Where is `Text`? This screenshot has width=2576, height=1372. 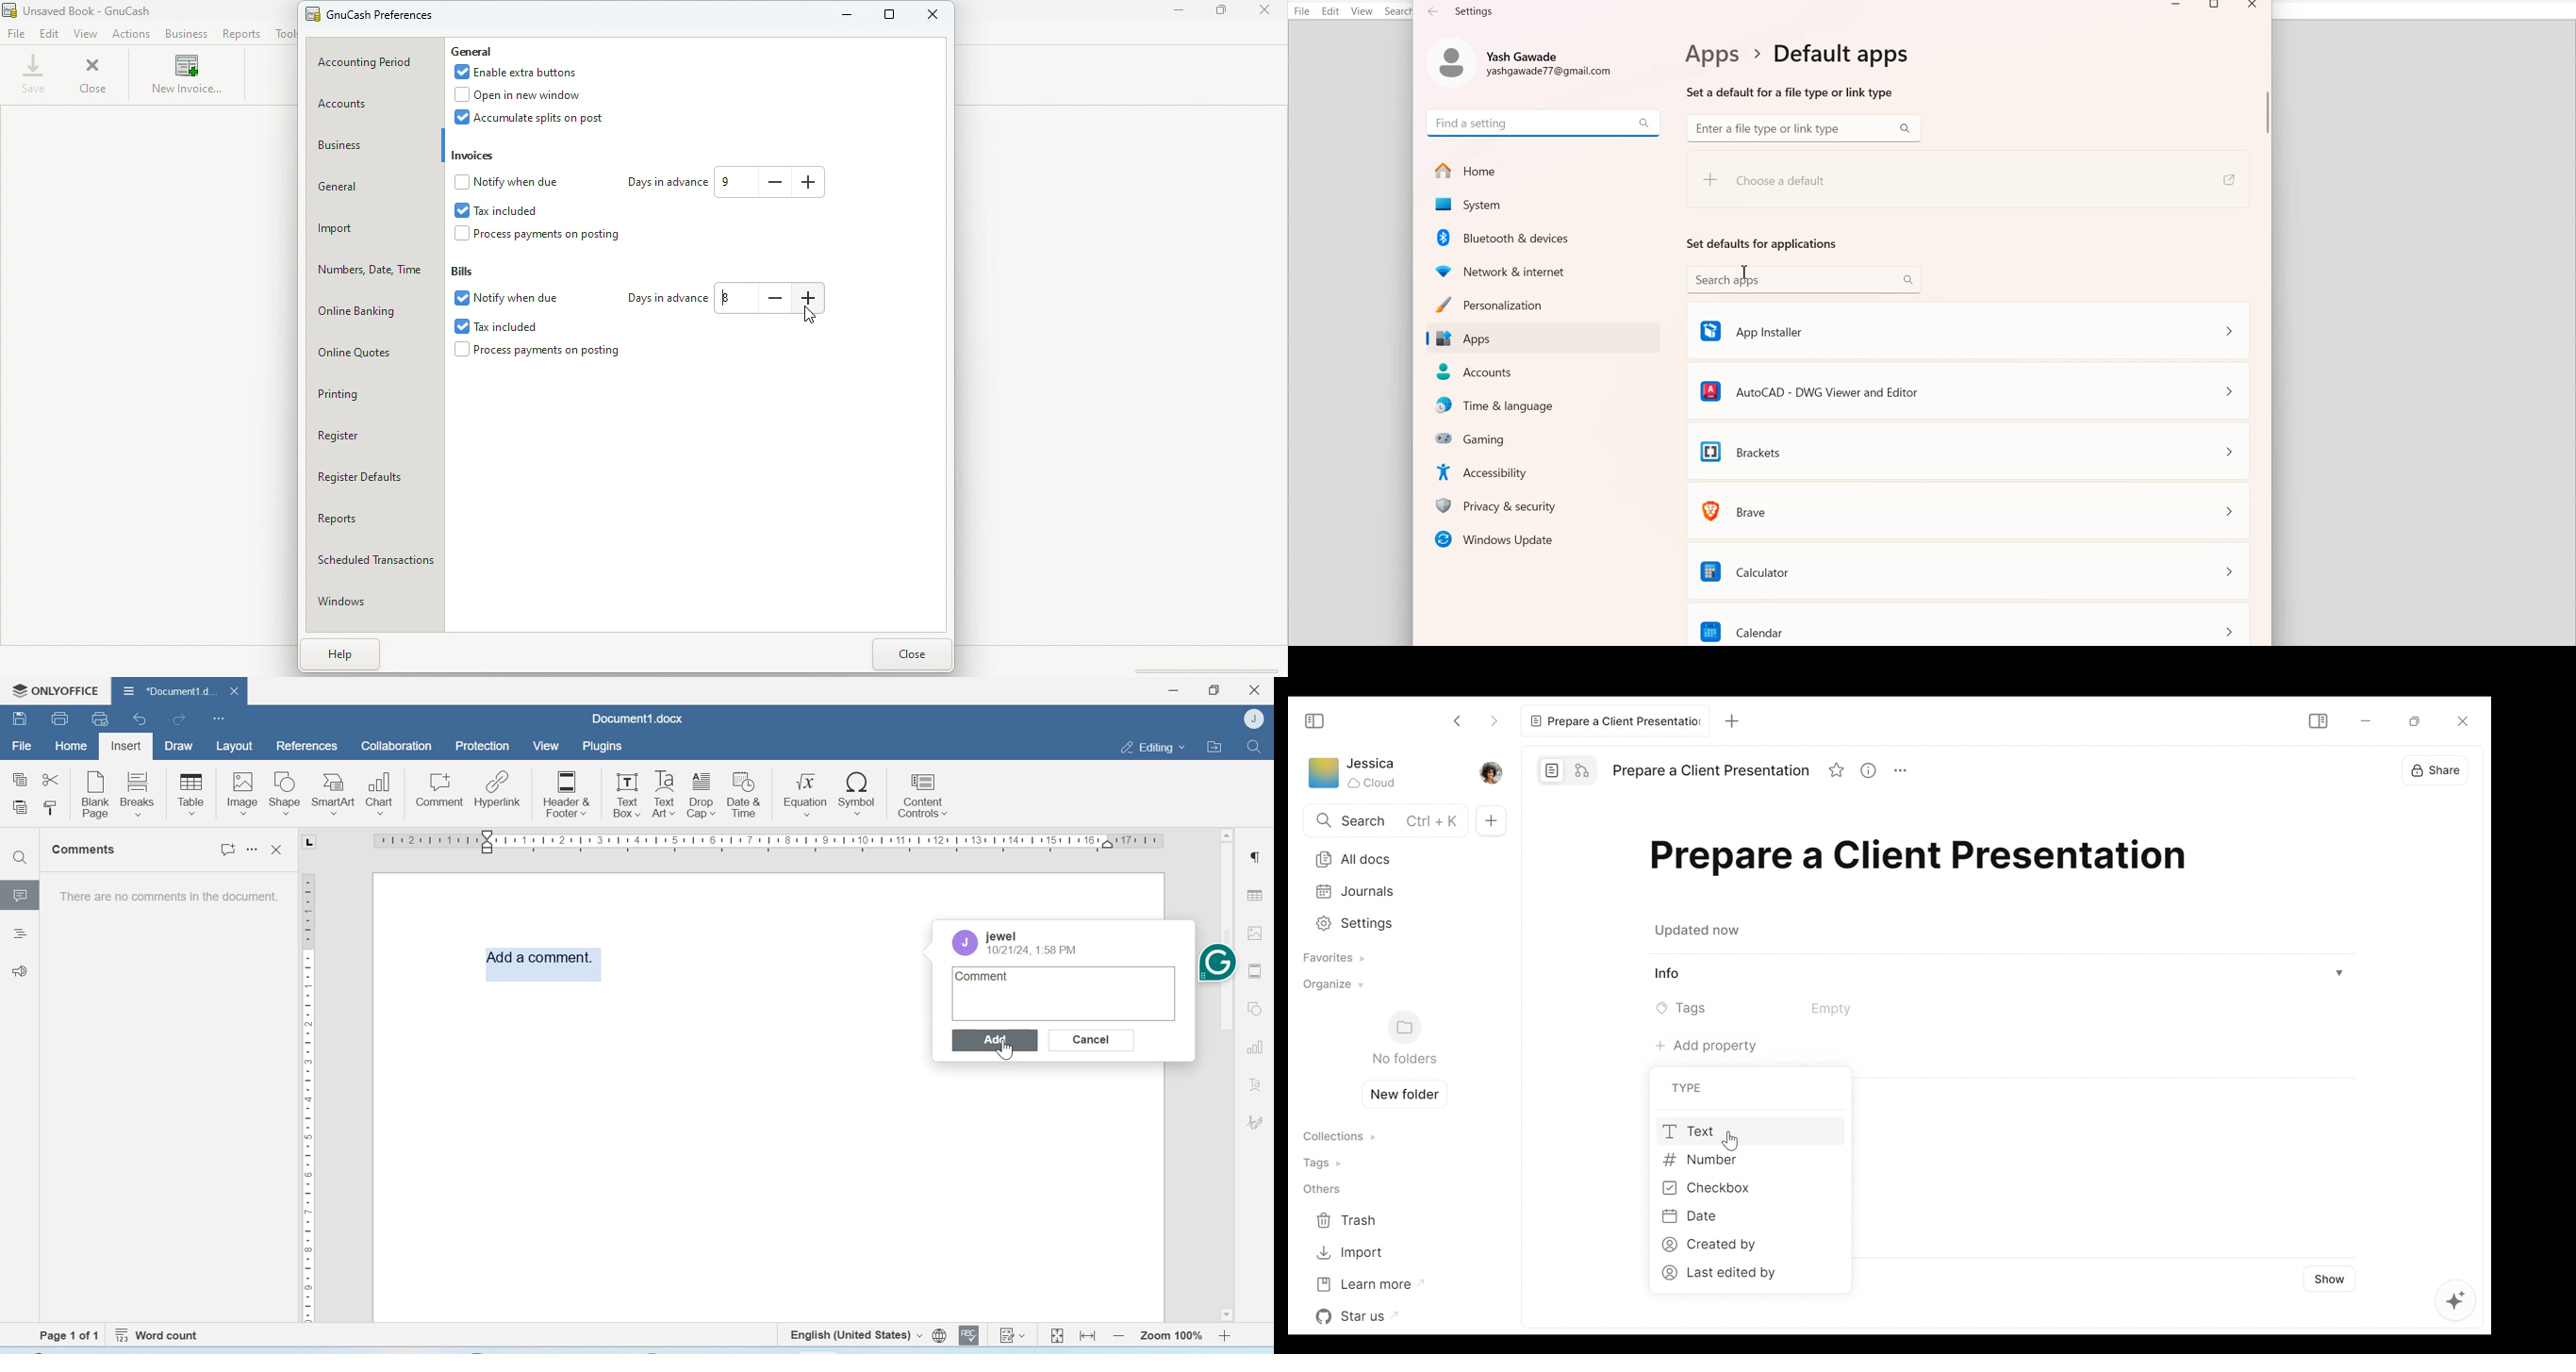 Text is located at coordinates (1762, 244).